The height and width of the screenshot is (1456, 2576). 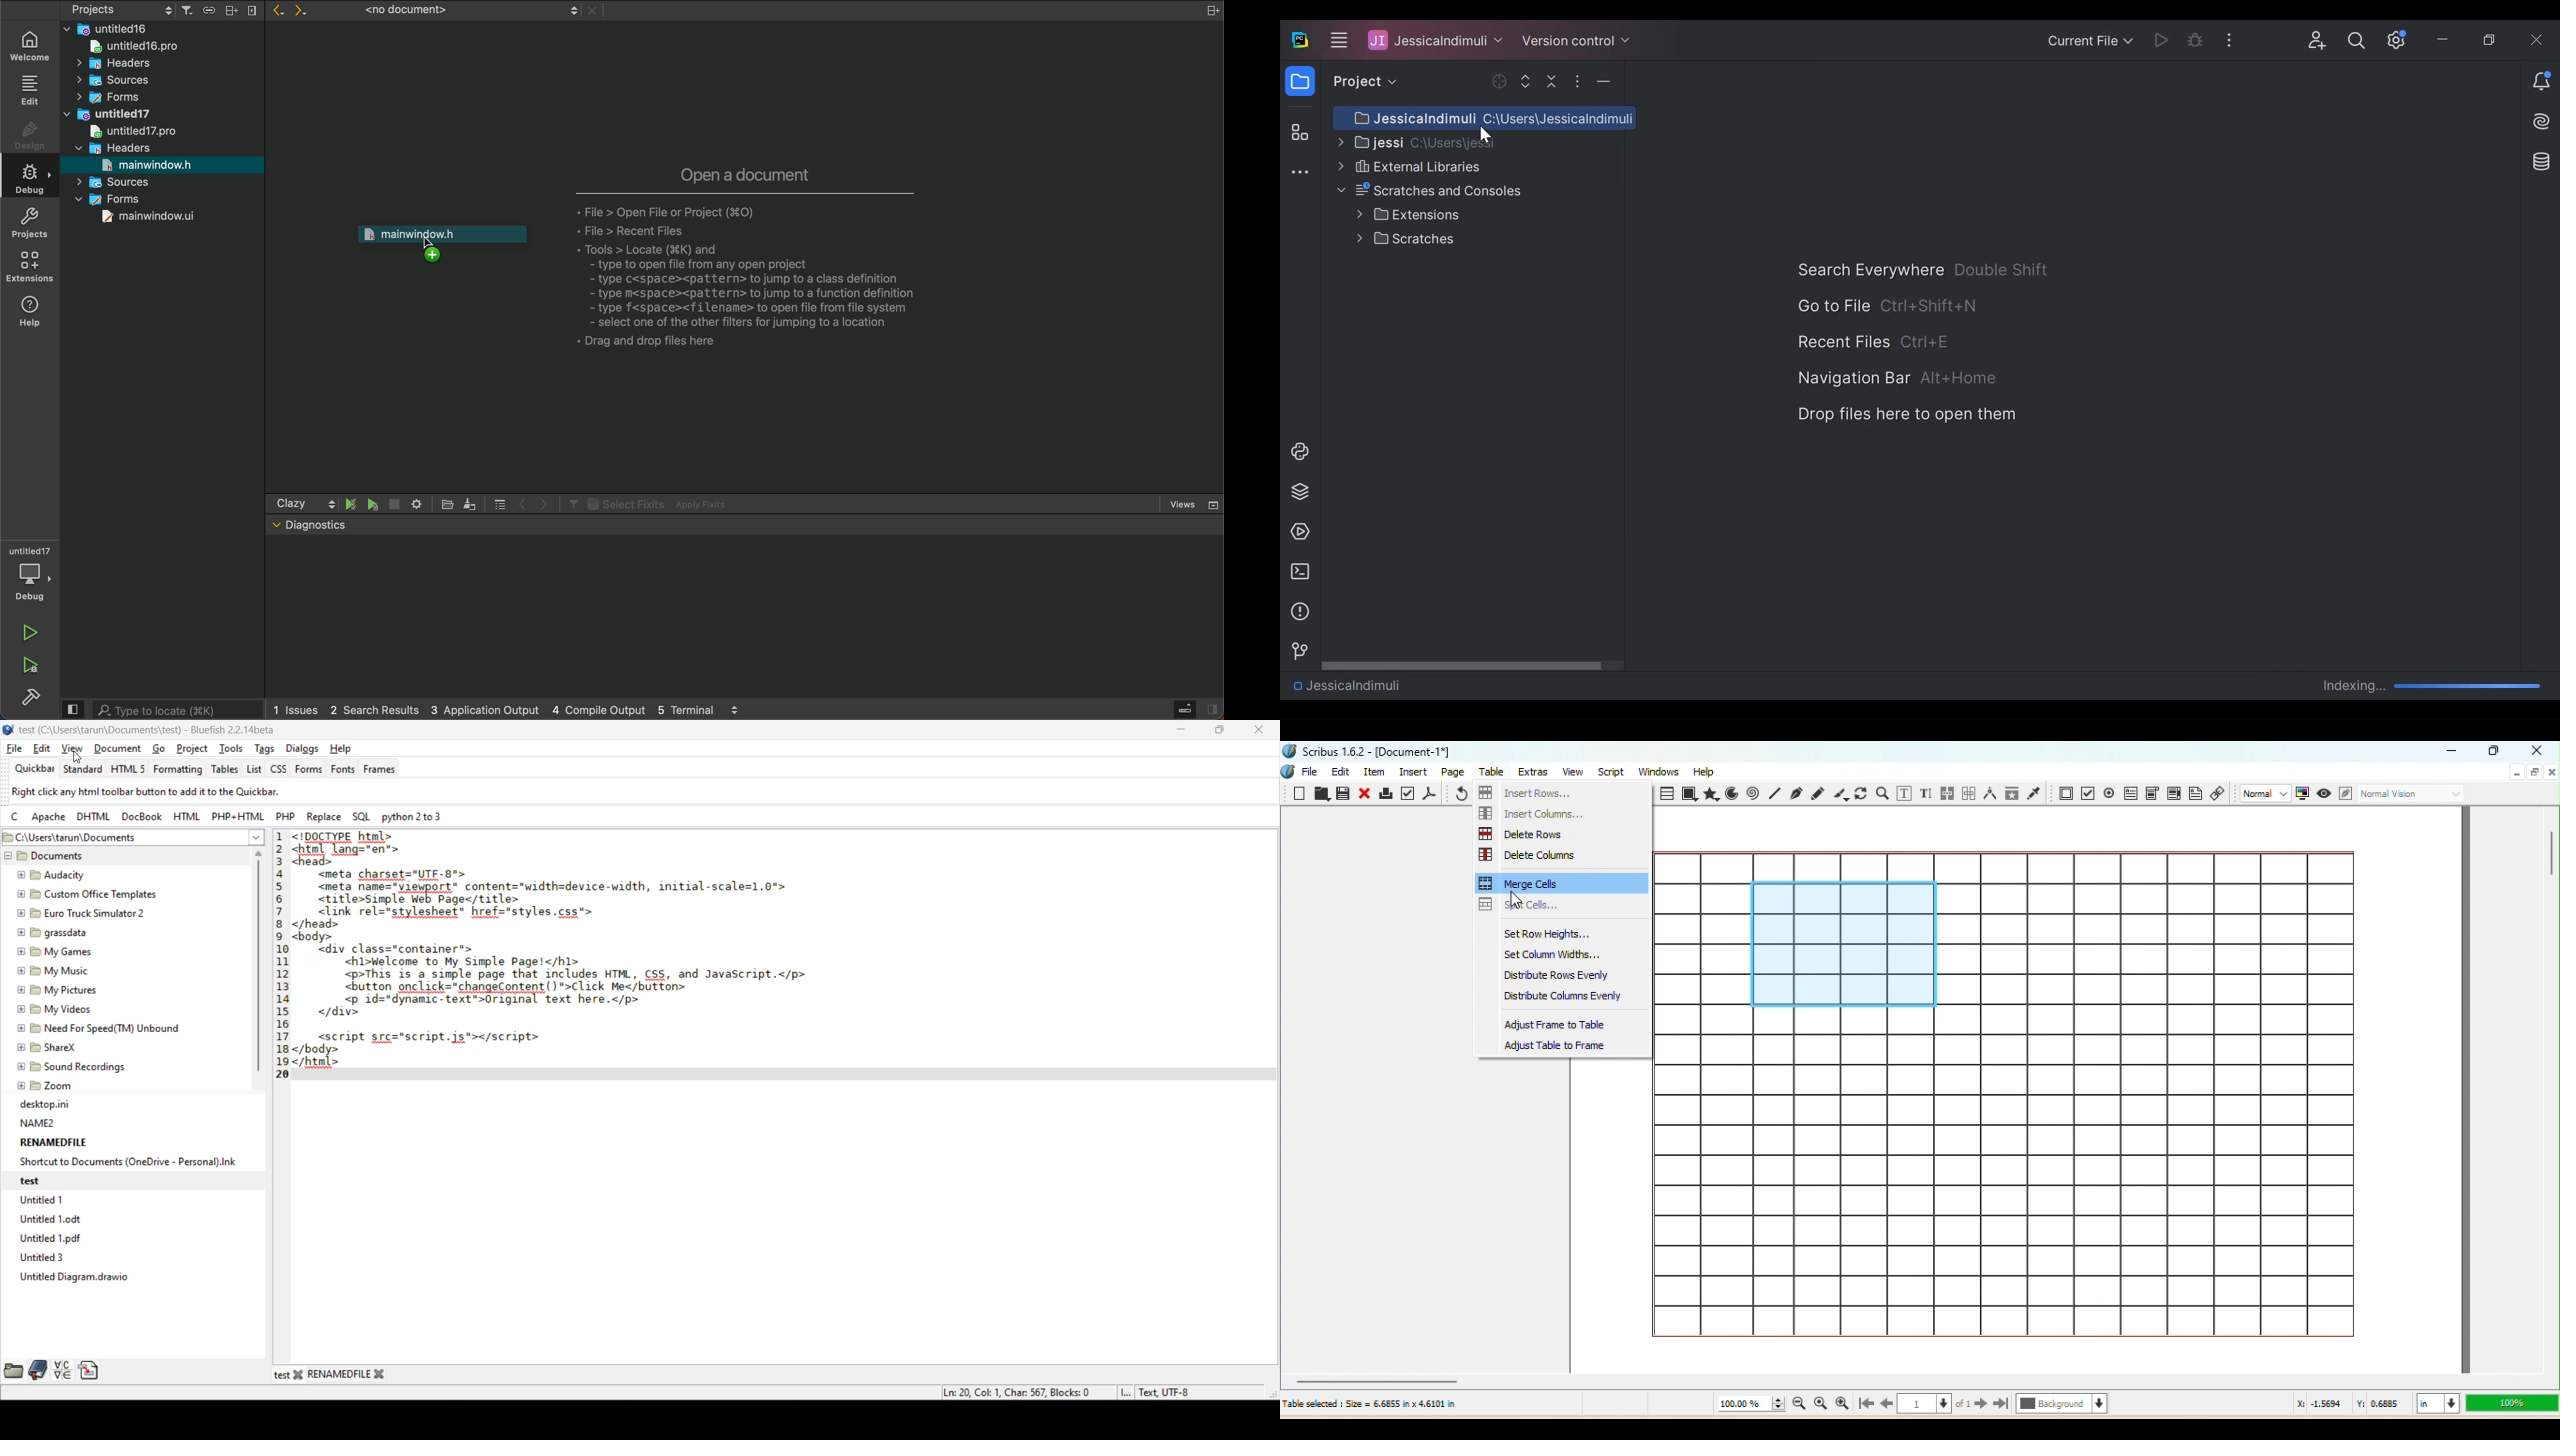 What do you see at coordinates (1459, 794) in the screenshot?
I see `Undo` at bounding box center [1459, 794].